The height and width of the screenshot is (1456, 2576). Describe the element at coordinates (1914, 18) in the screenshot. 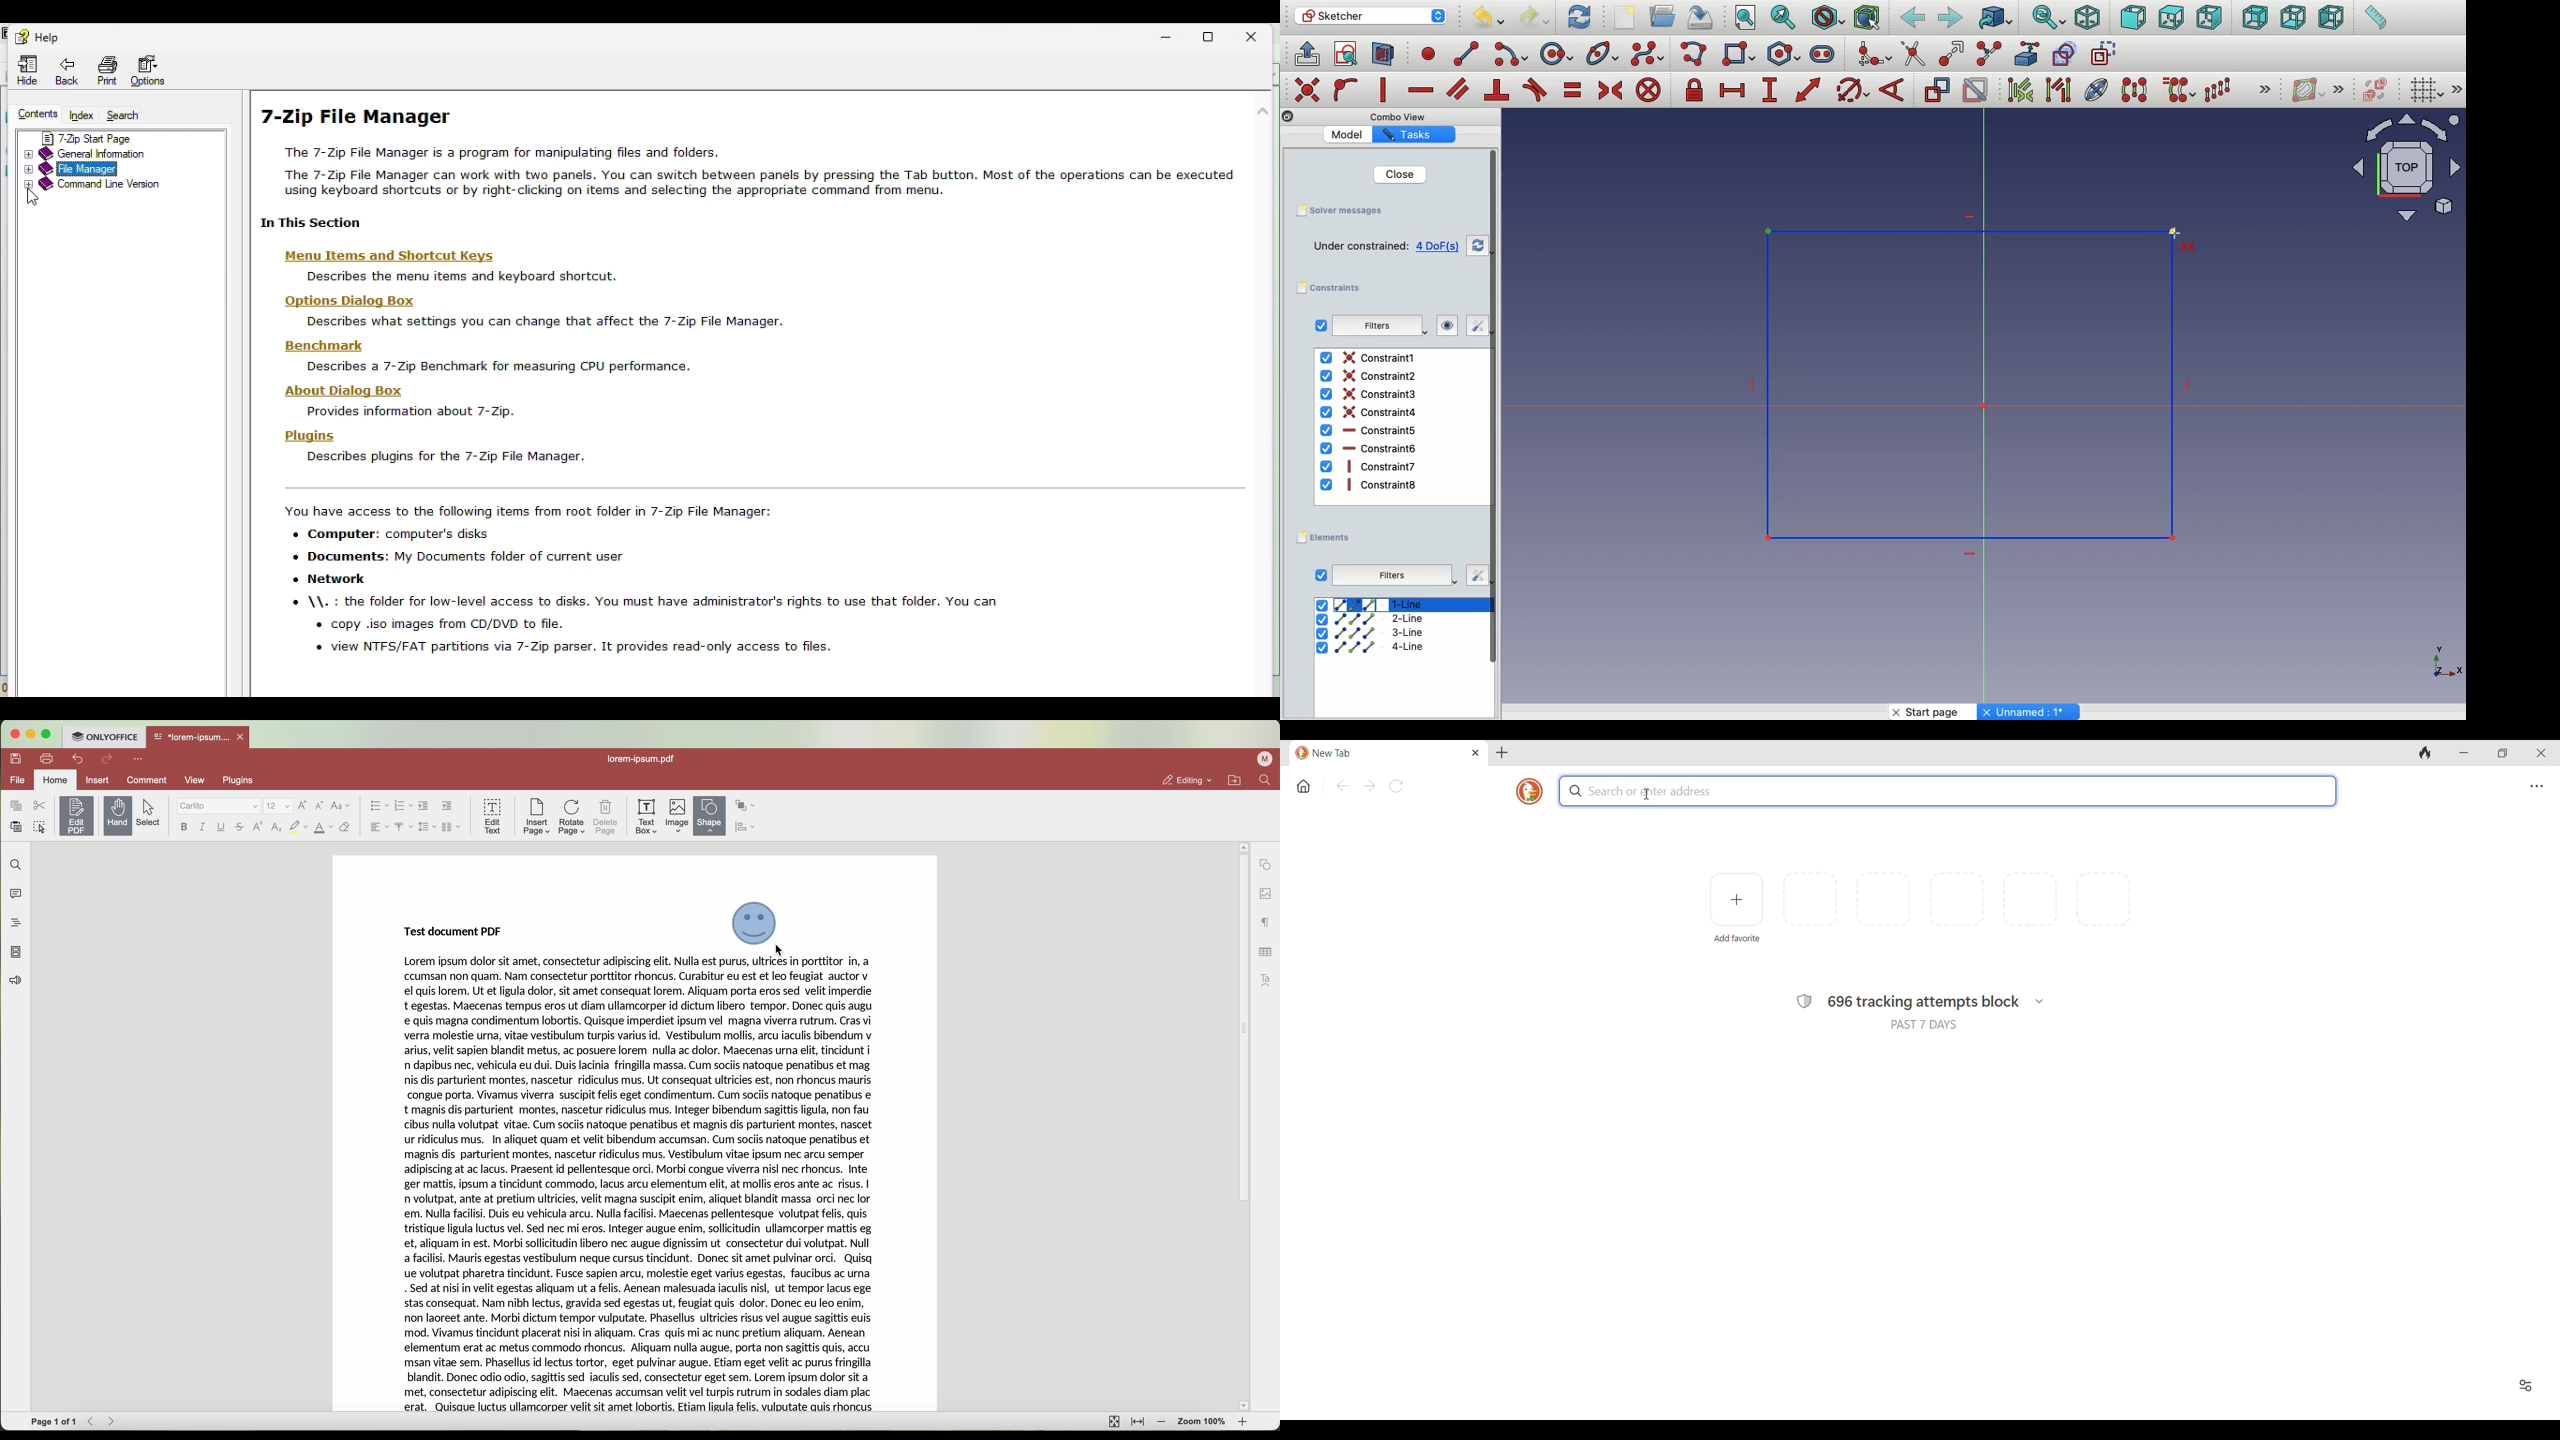

I see `Back` at that location.